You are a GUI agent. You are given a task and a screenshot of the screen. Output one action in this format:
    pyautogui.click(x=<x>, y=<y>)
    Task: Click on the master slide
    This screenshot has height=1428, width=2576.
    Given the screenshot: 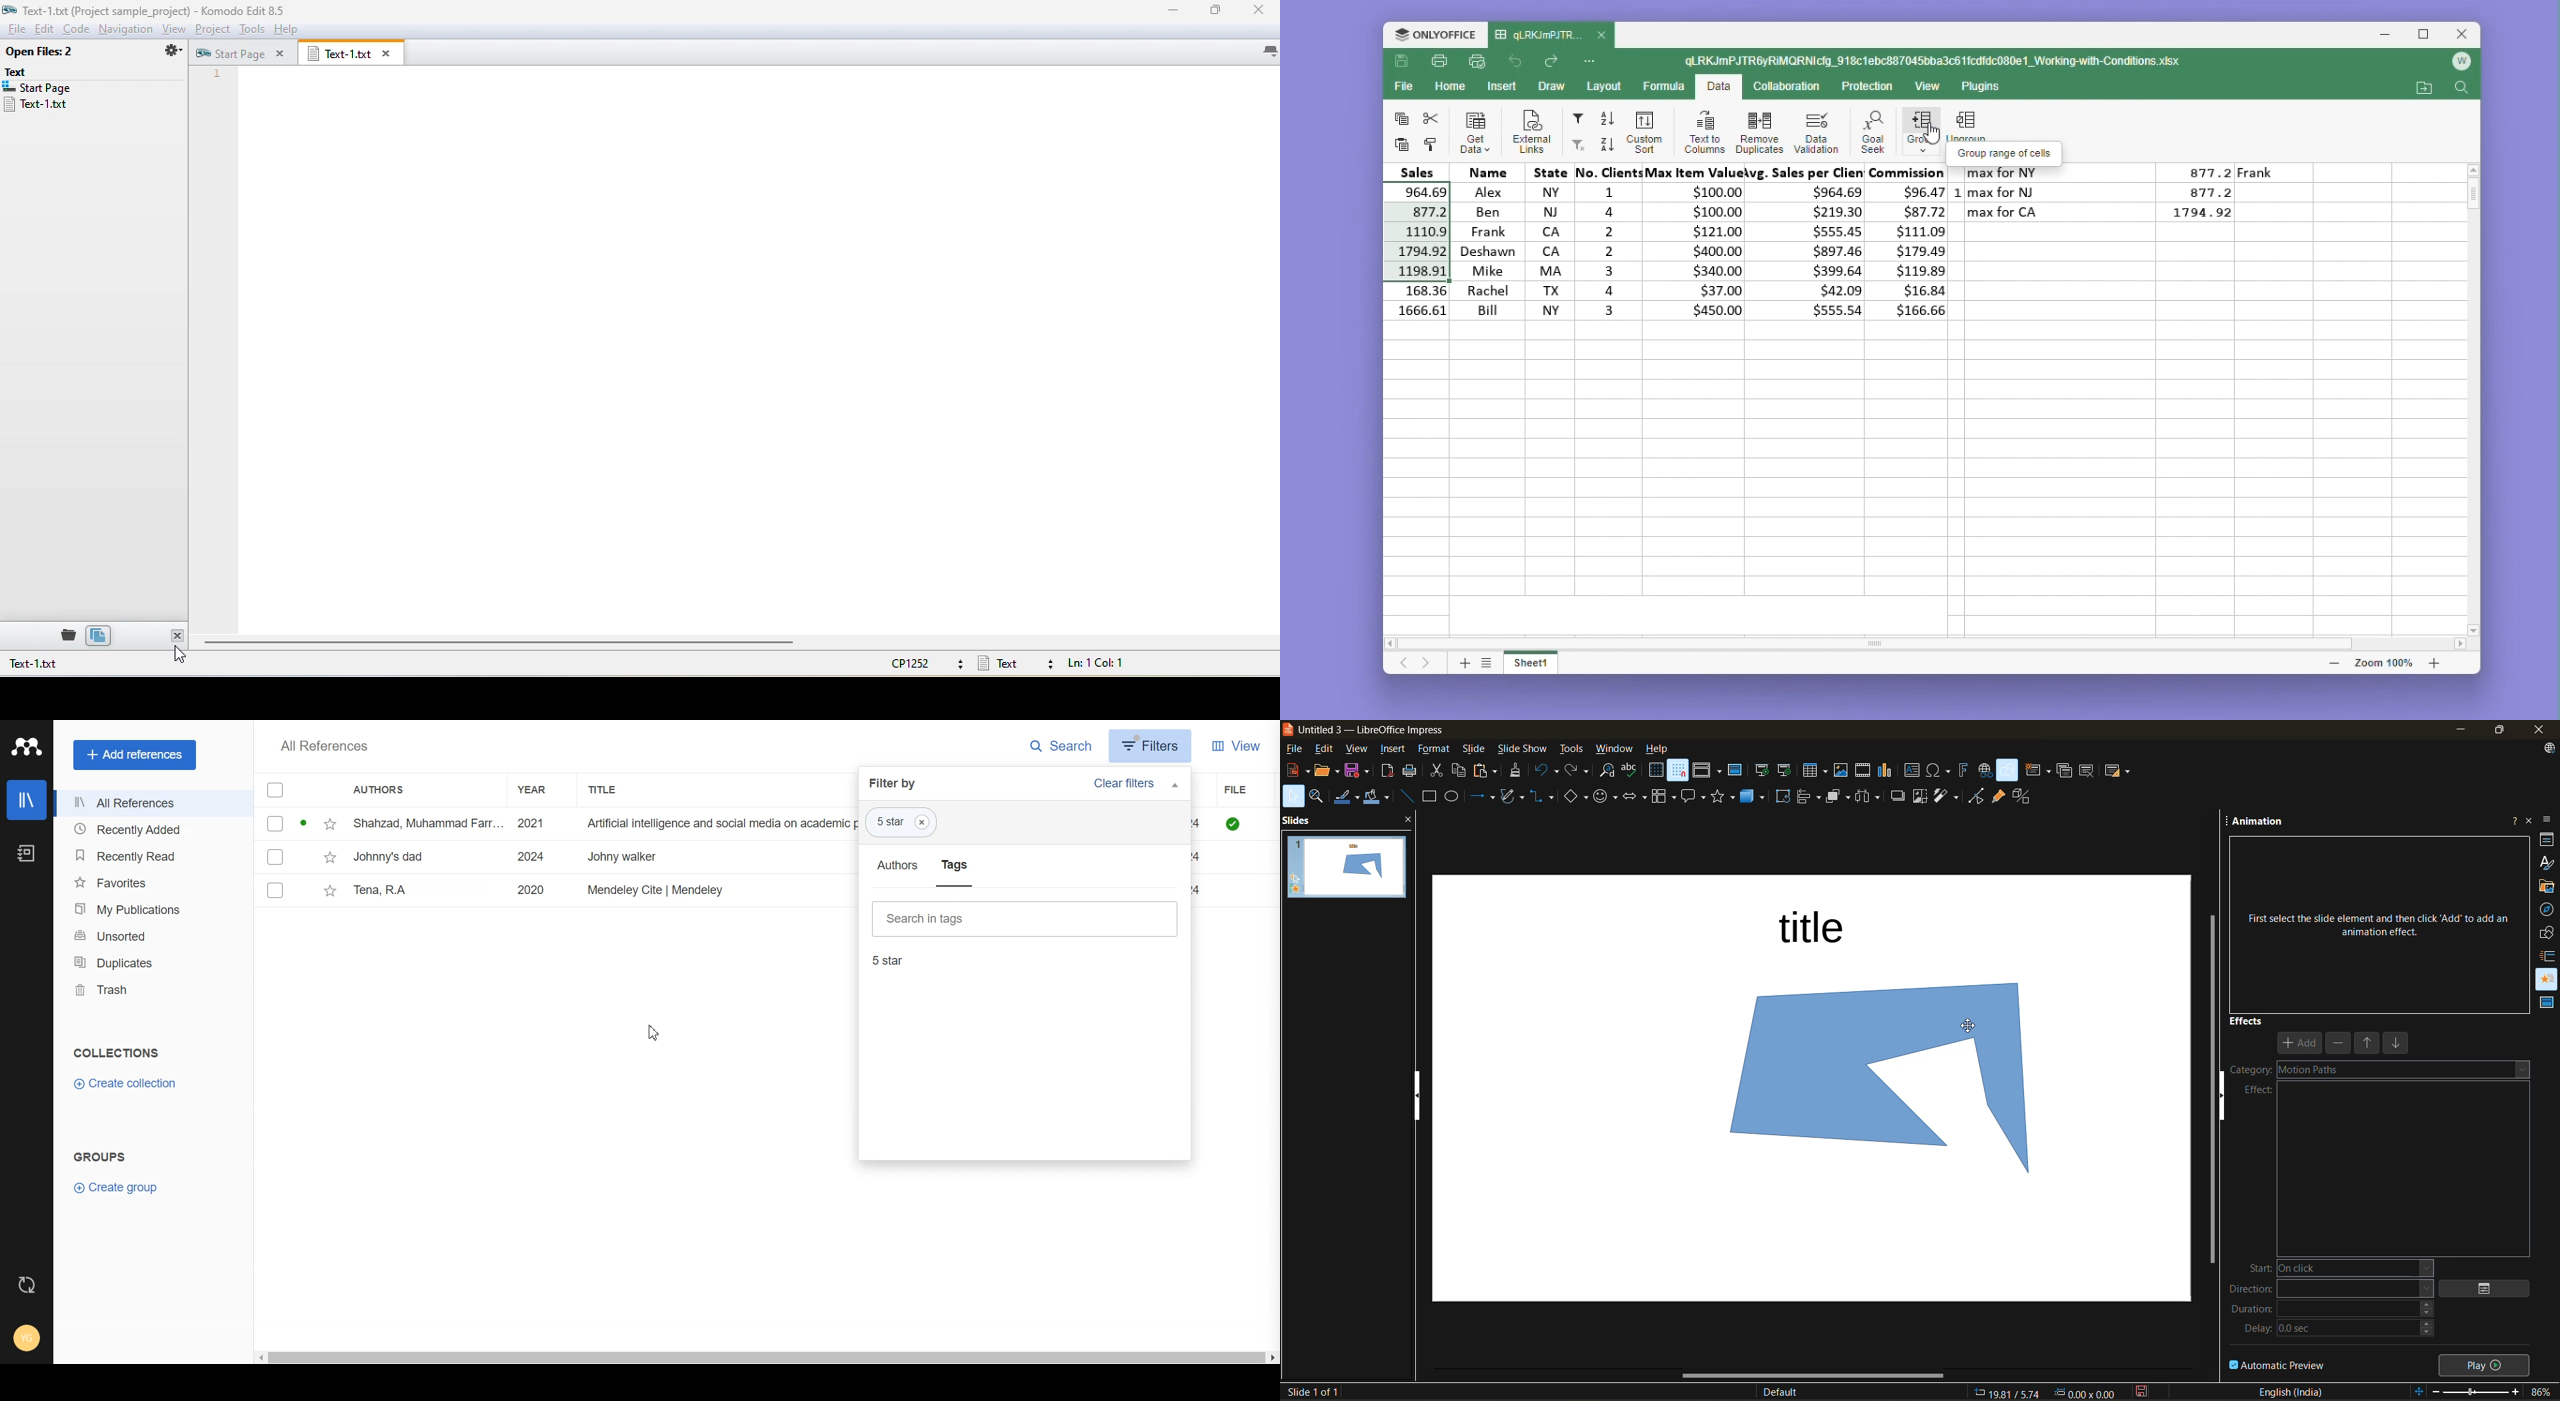 What is the action you would take?
    pyautogui.click(x=1735, y=769)
    